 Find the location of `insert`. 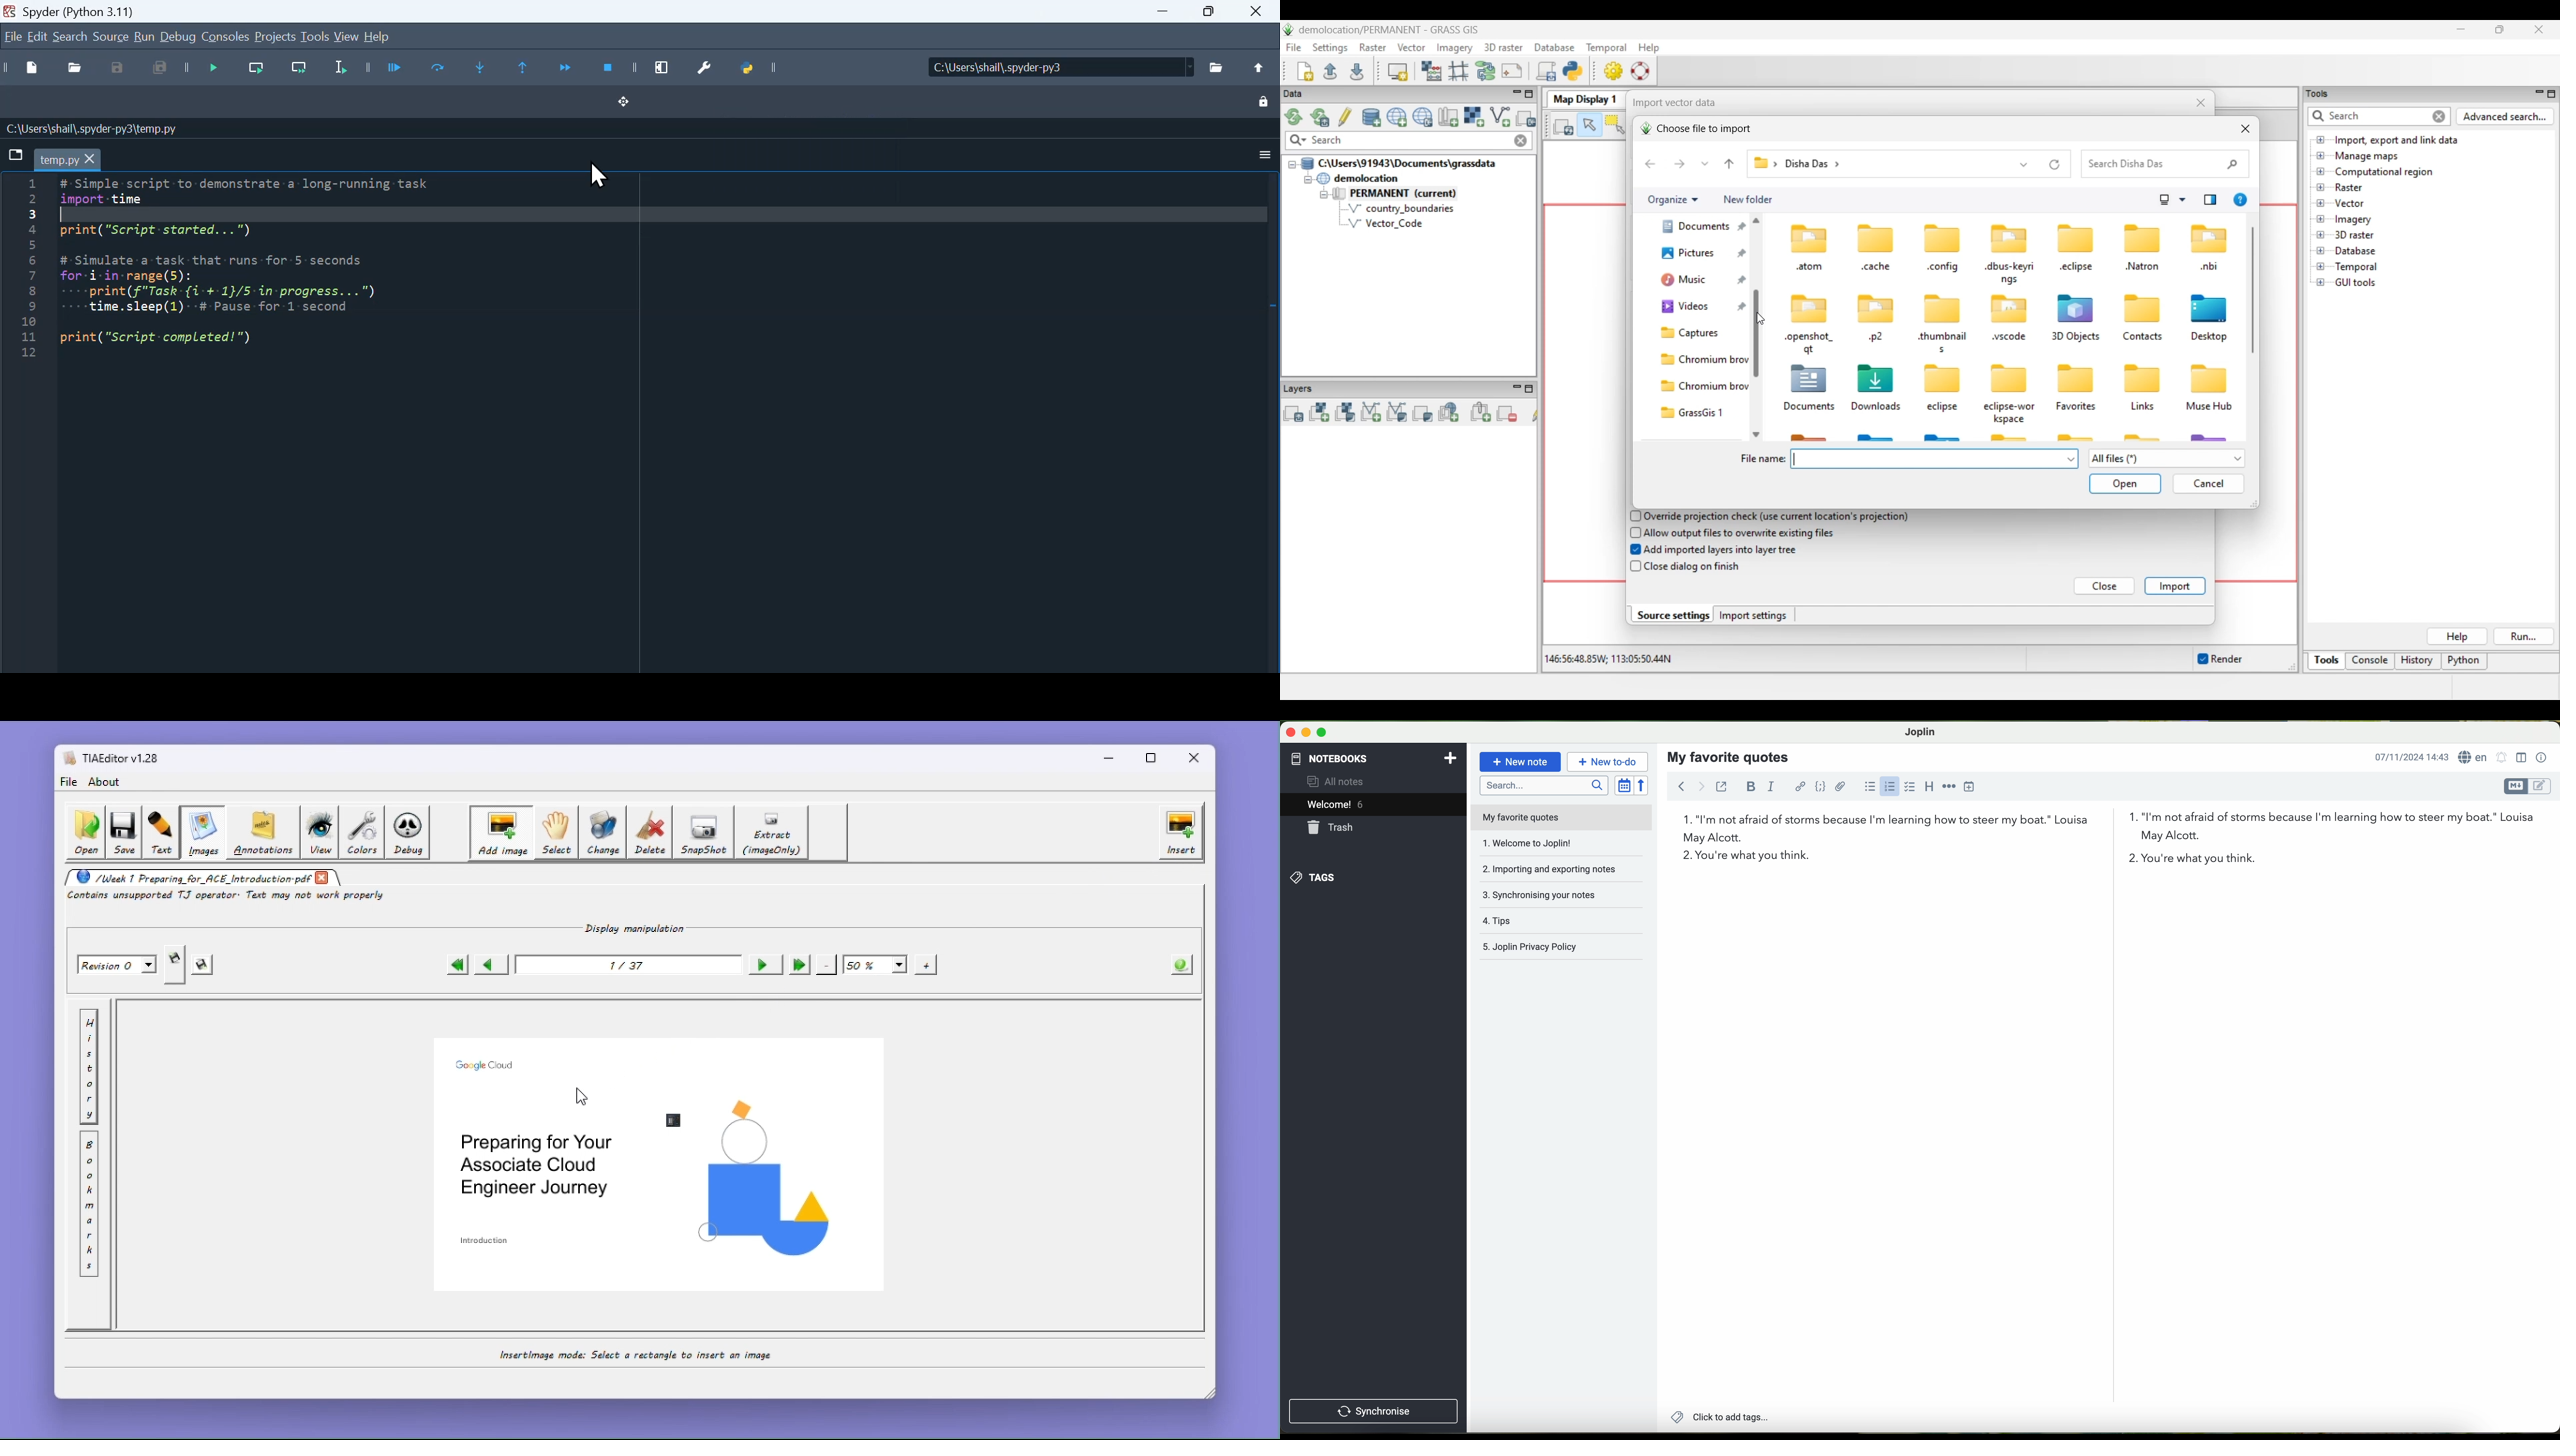

insert is located at coordinates (1181, 832).